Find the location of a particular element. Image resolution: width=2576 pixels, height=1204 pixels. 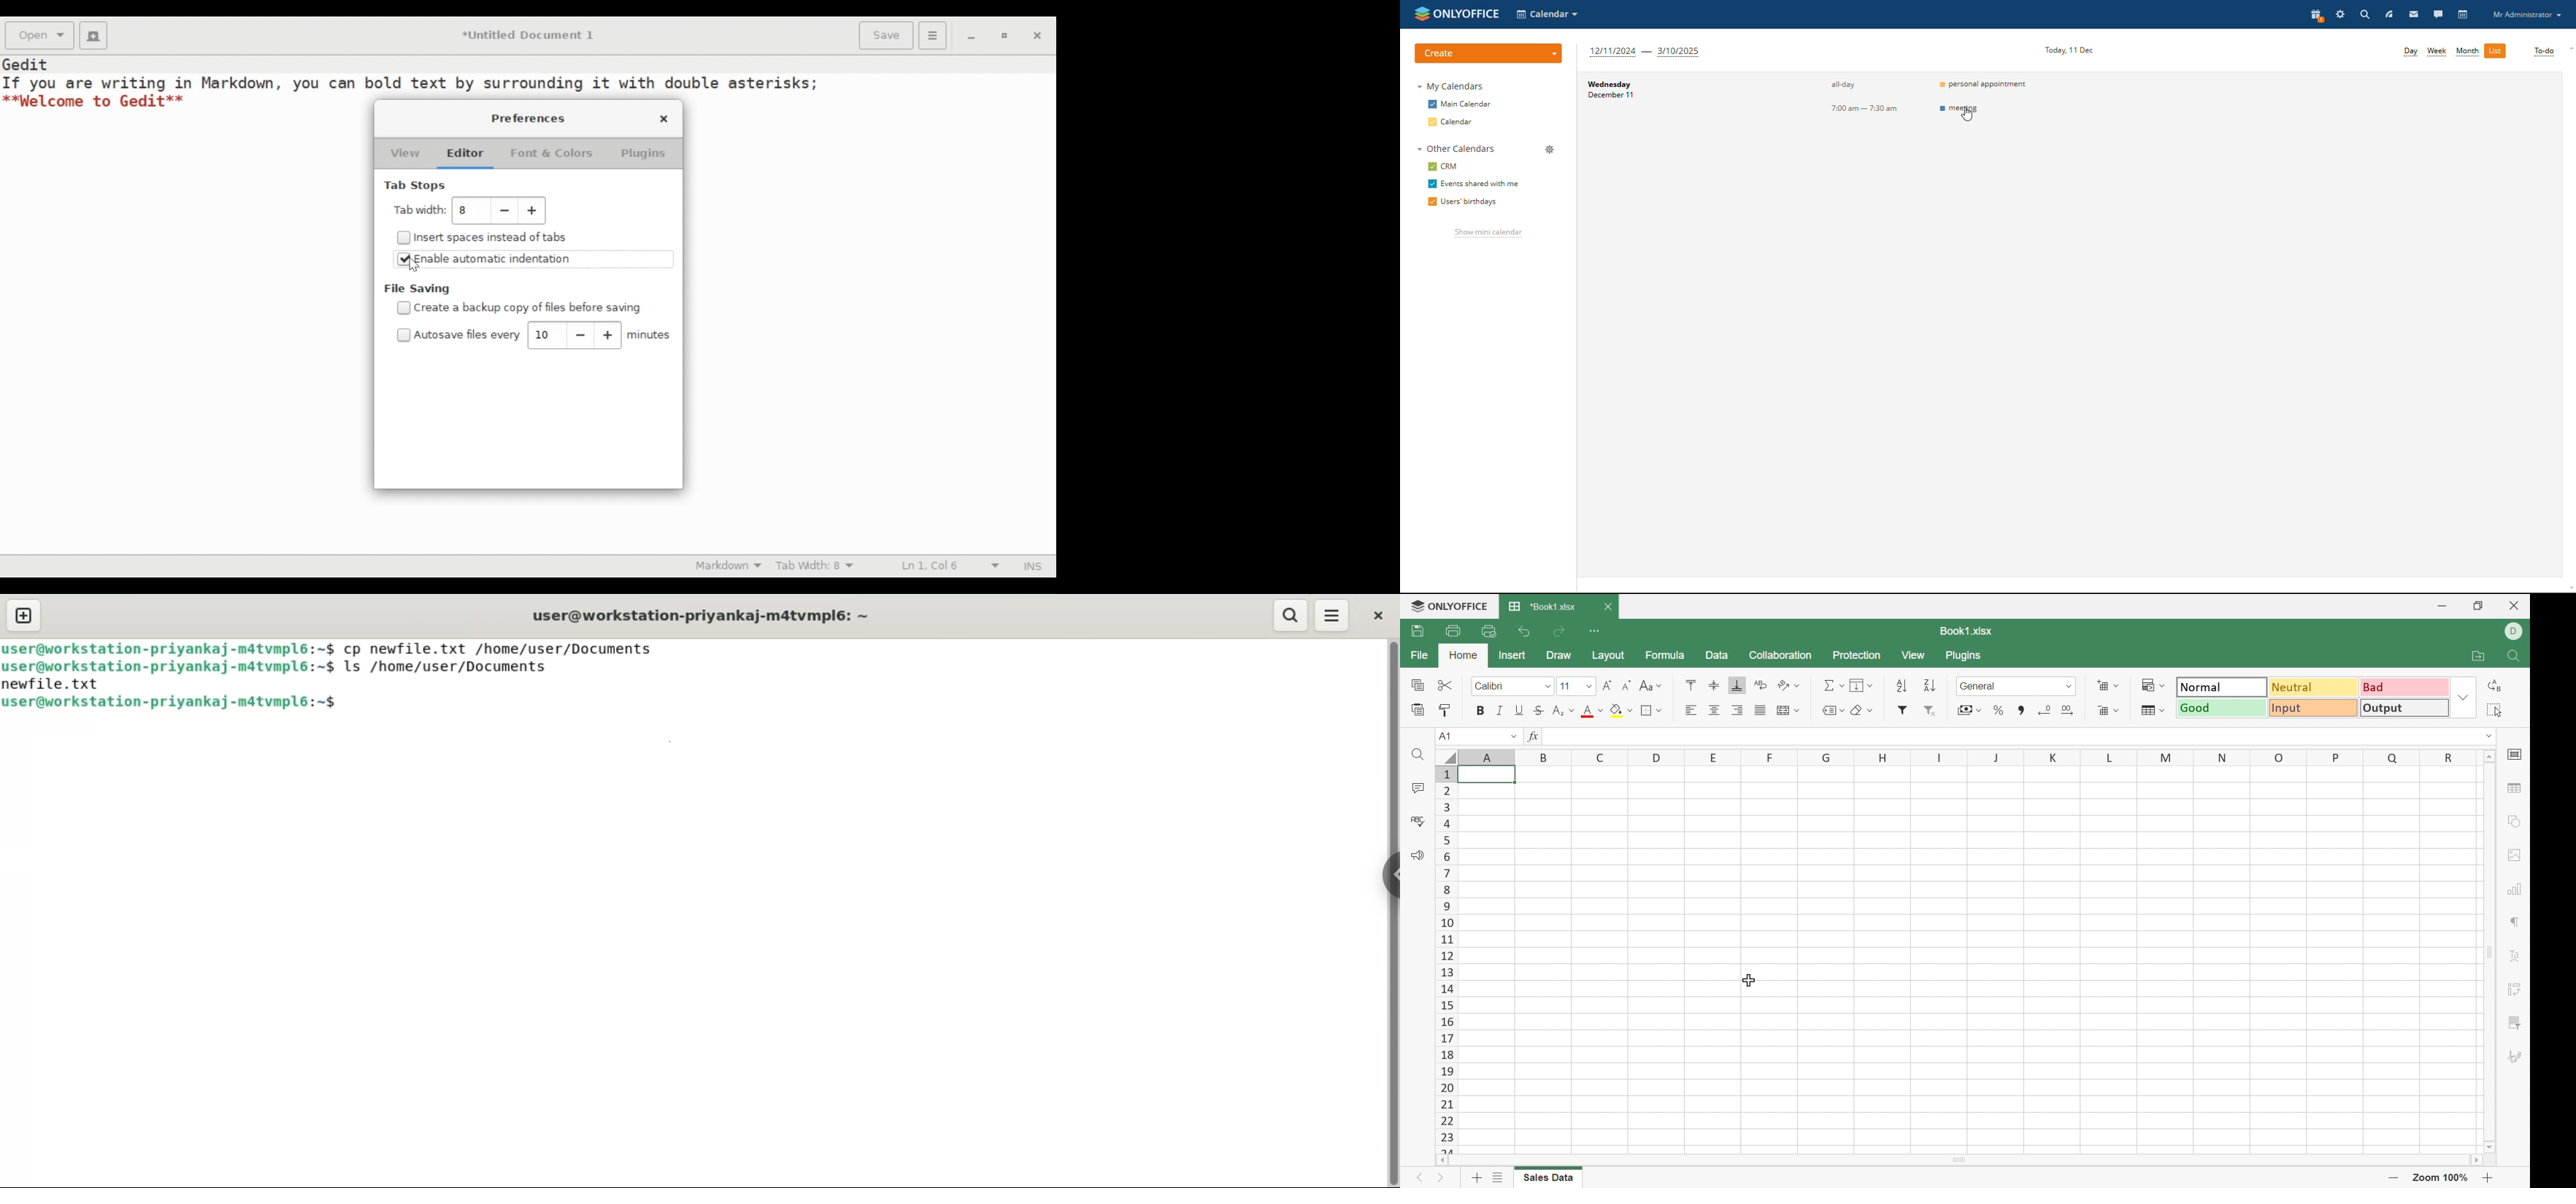

Accounting style is located at coordinates (1968, 710).